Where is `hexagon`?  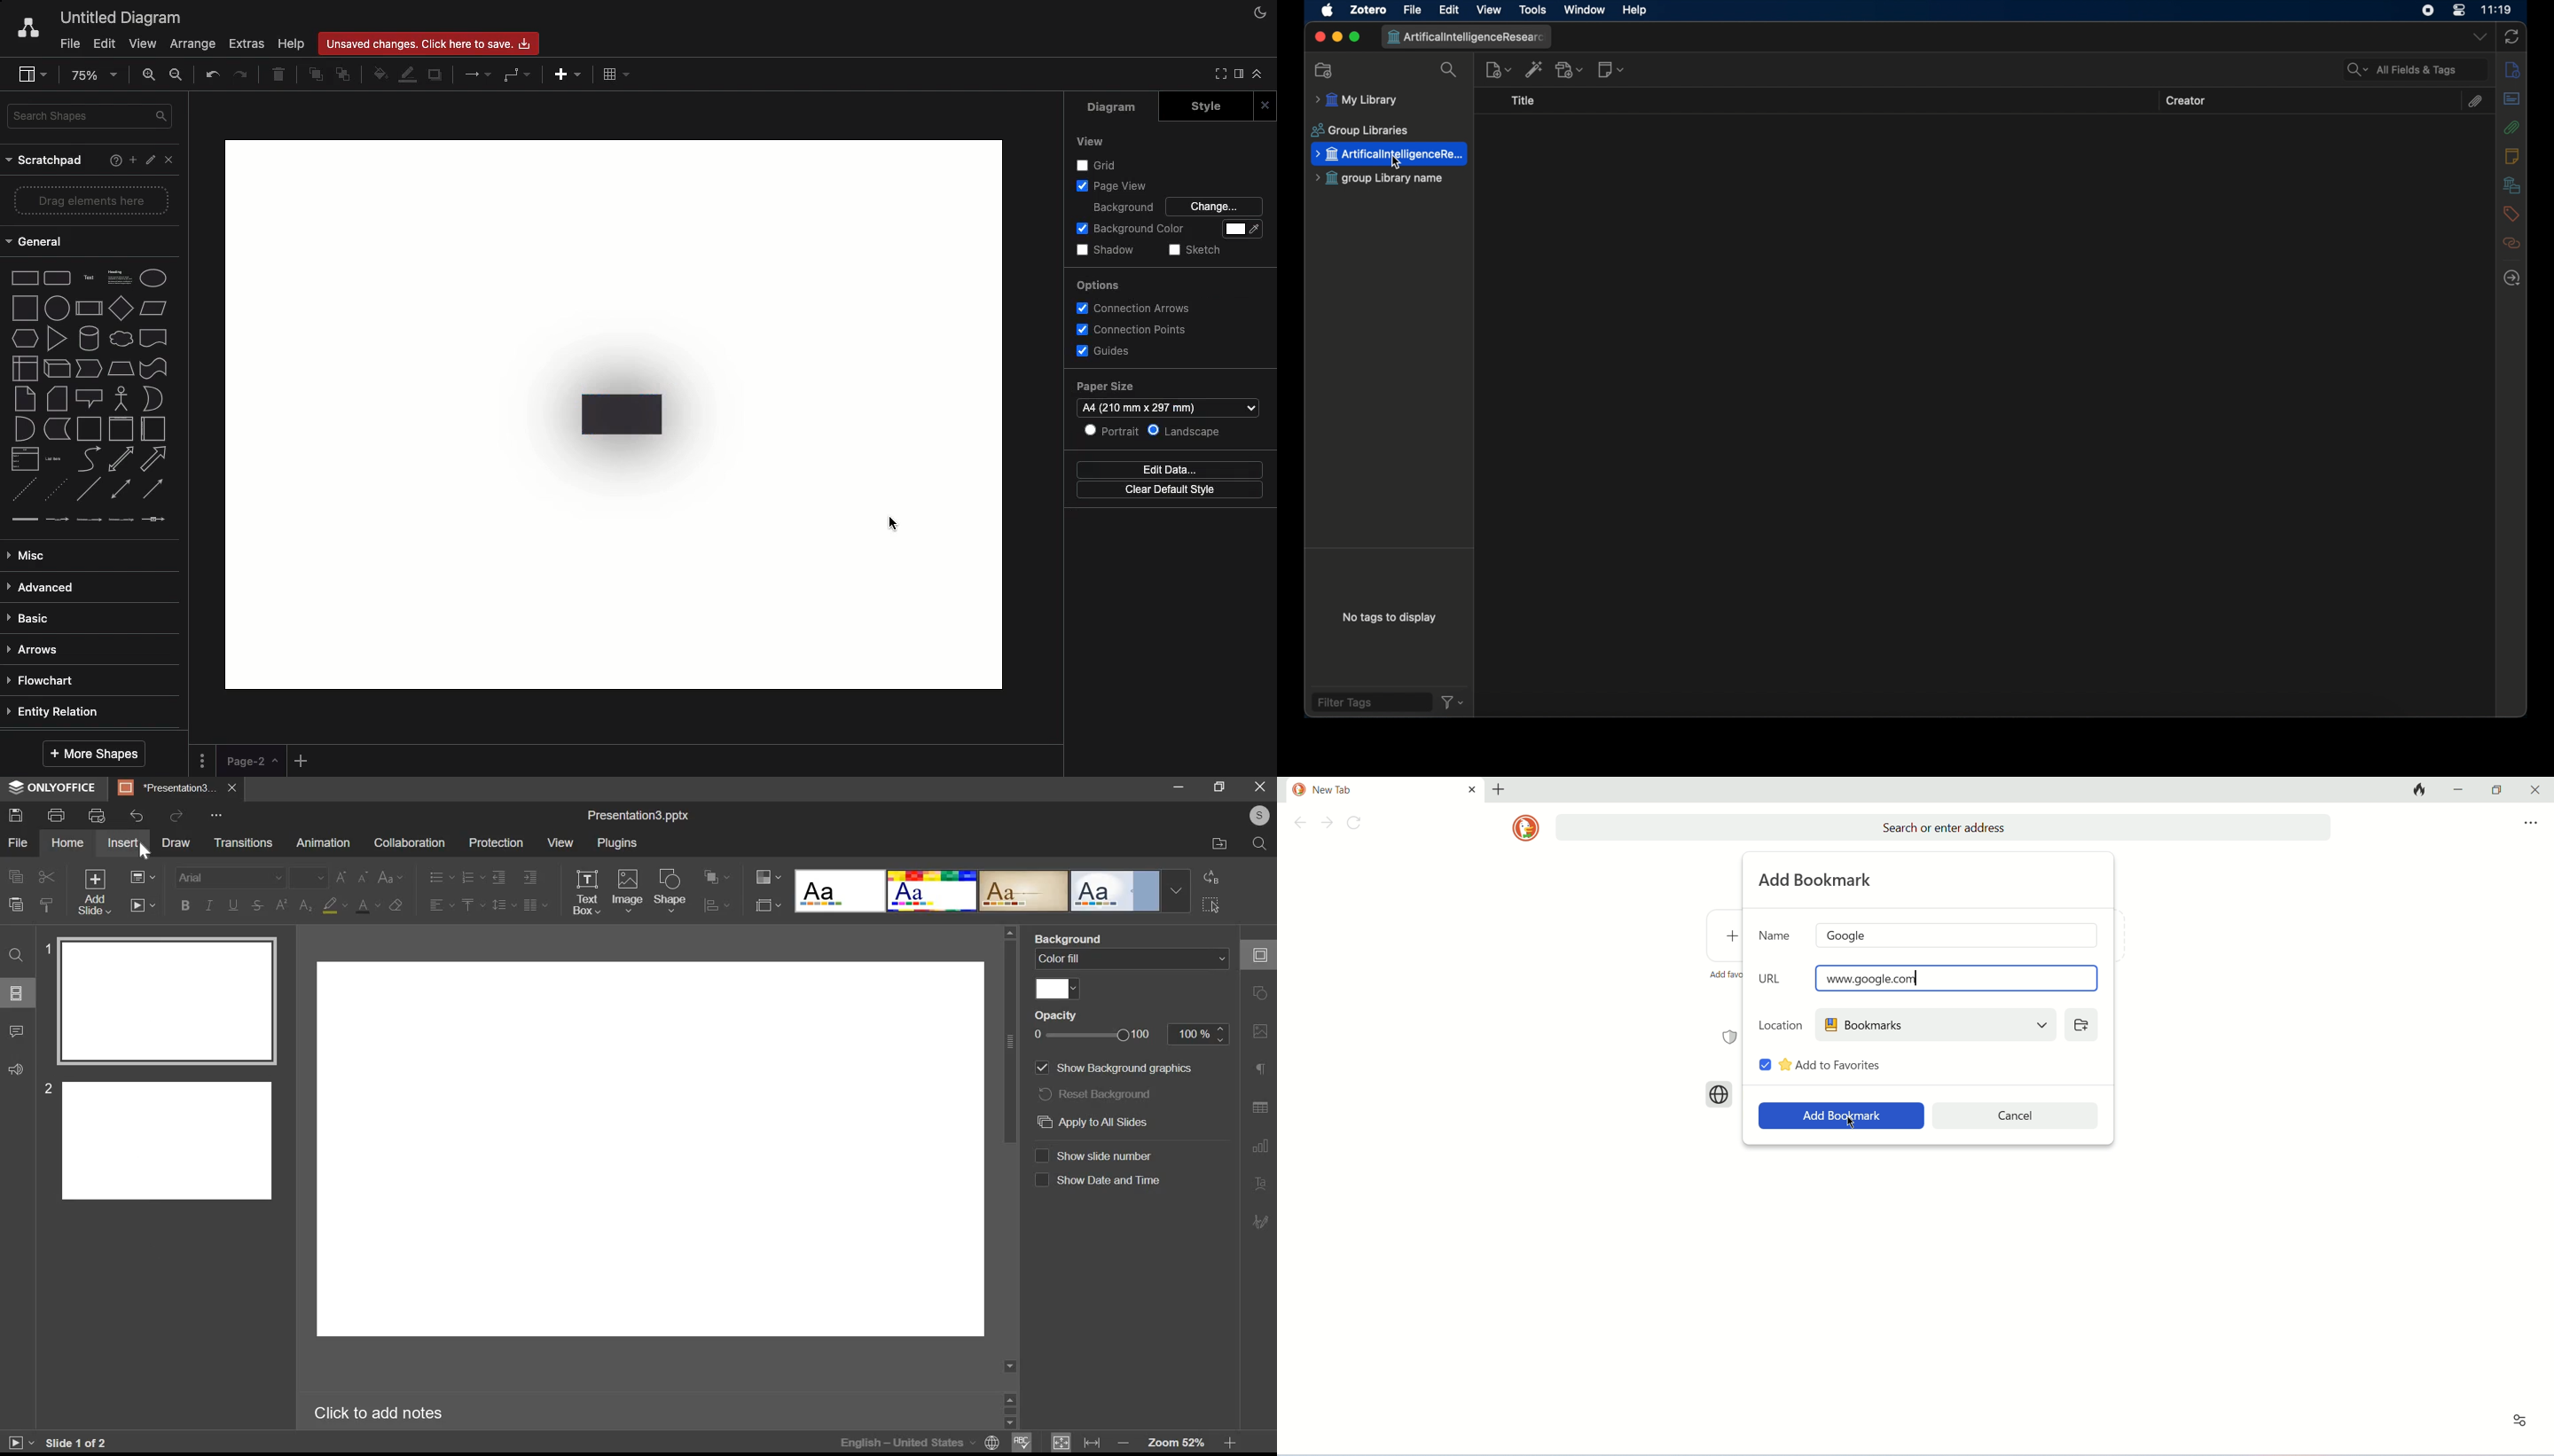 hexagon is located at coordinates (22, 338).